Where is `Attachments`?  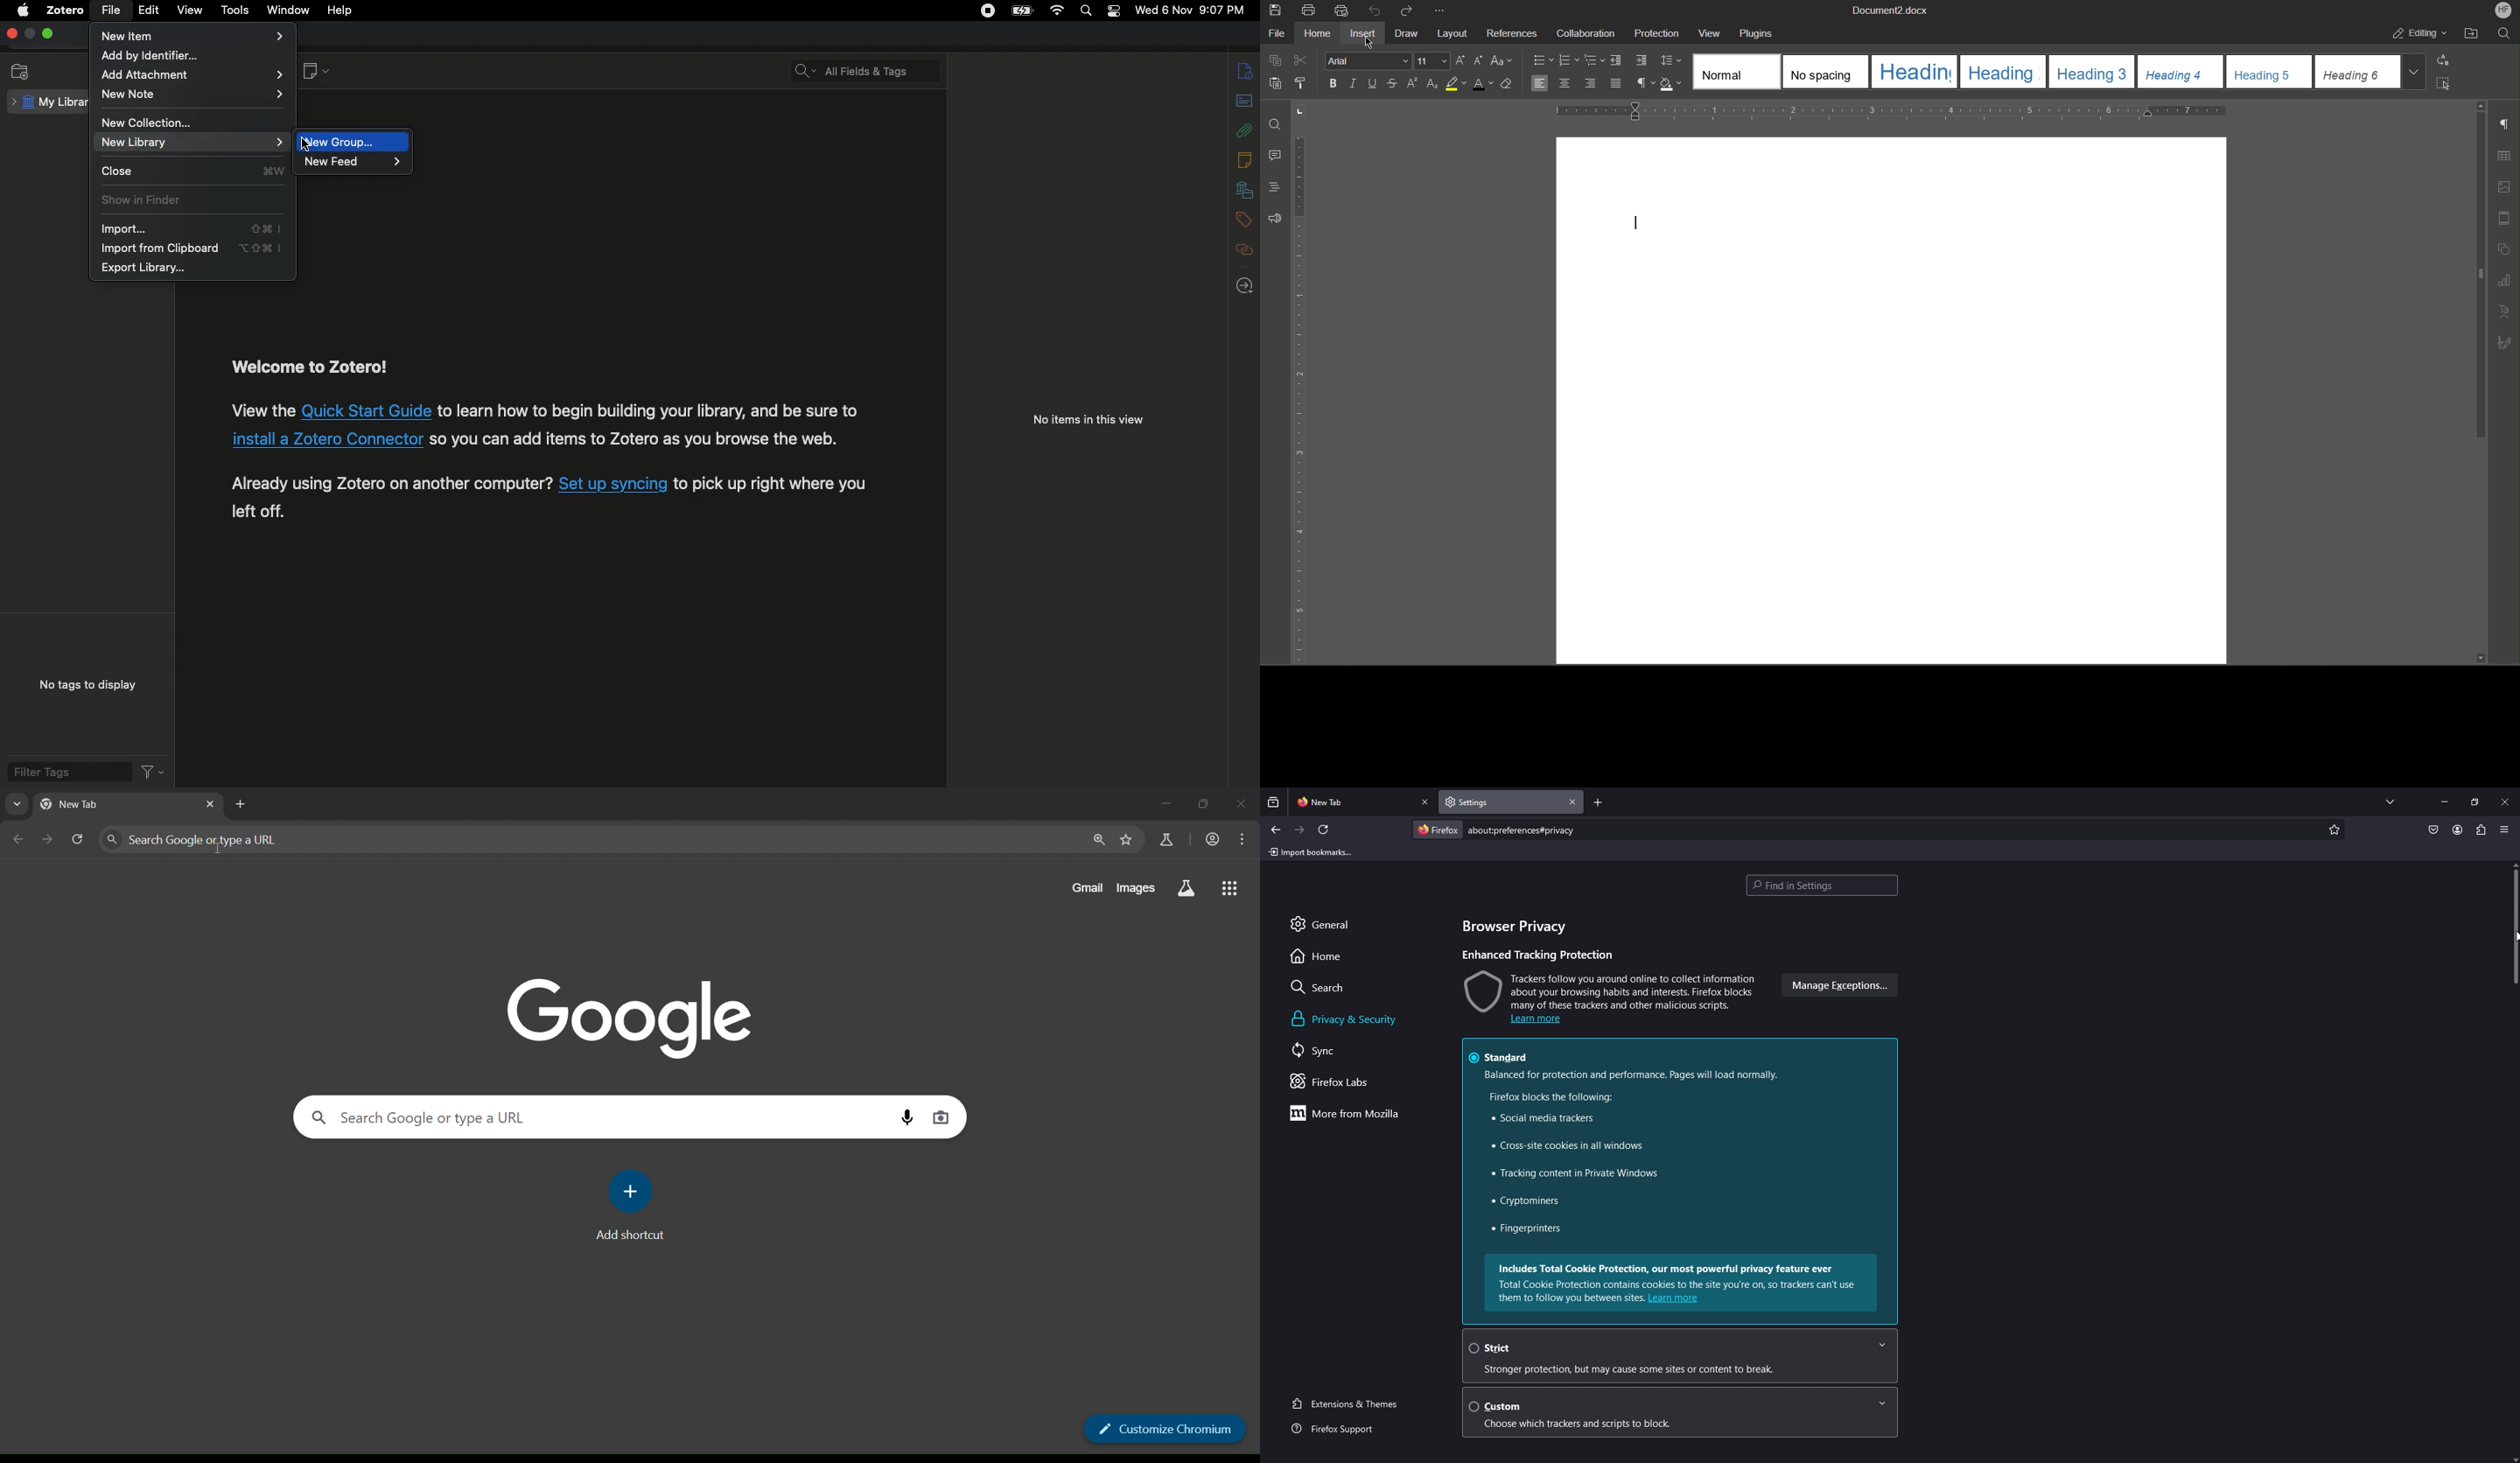
Attachments is located at coordinates (1245, 128).